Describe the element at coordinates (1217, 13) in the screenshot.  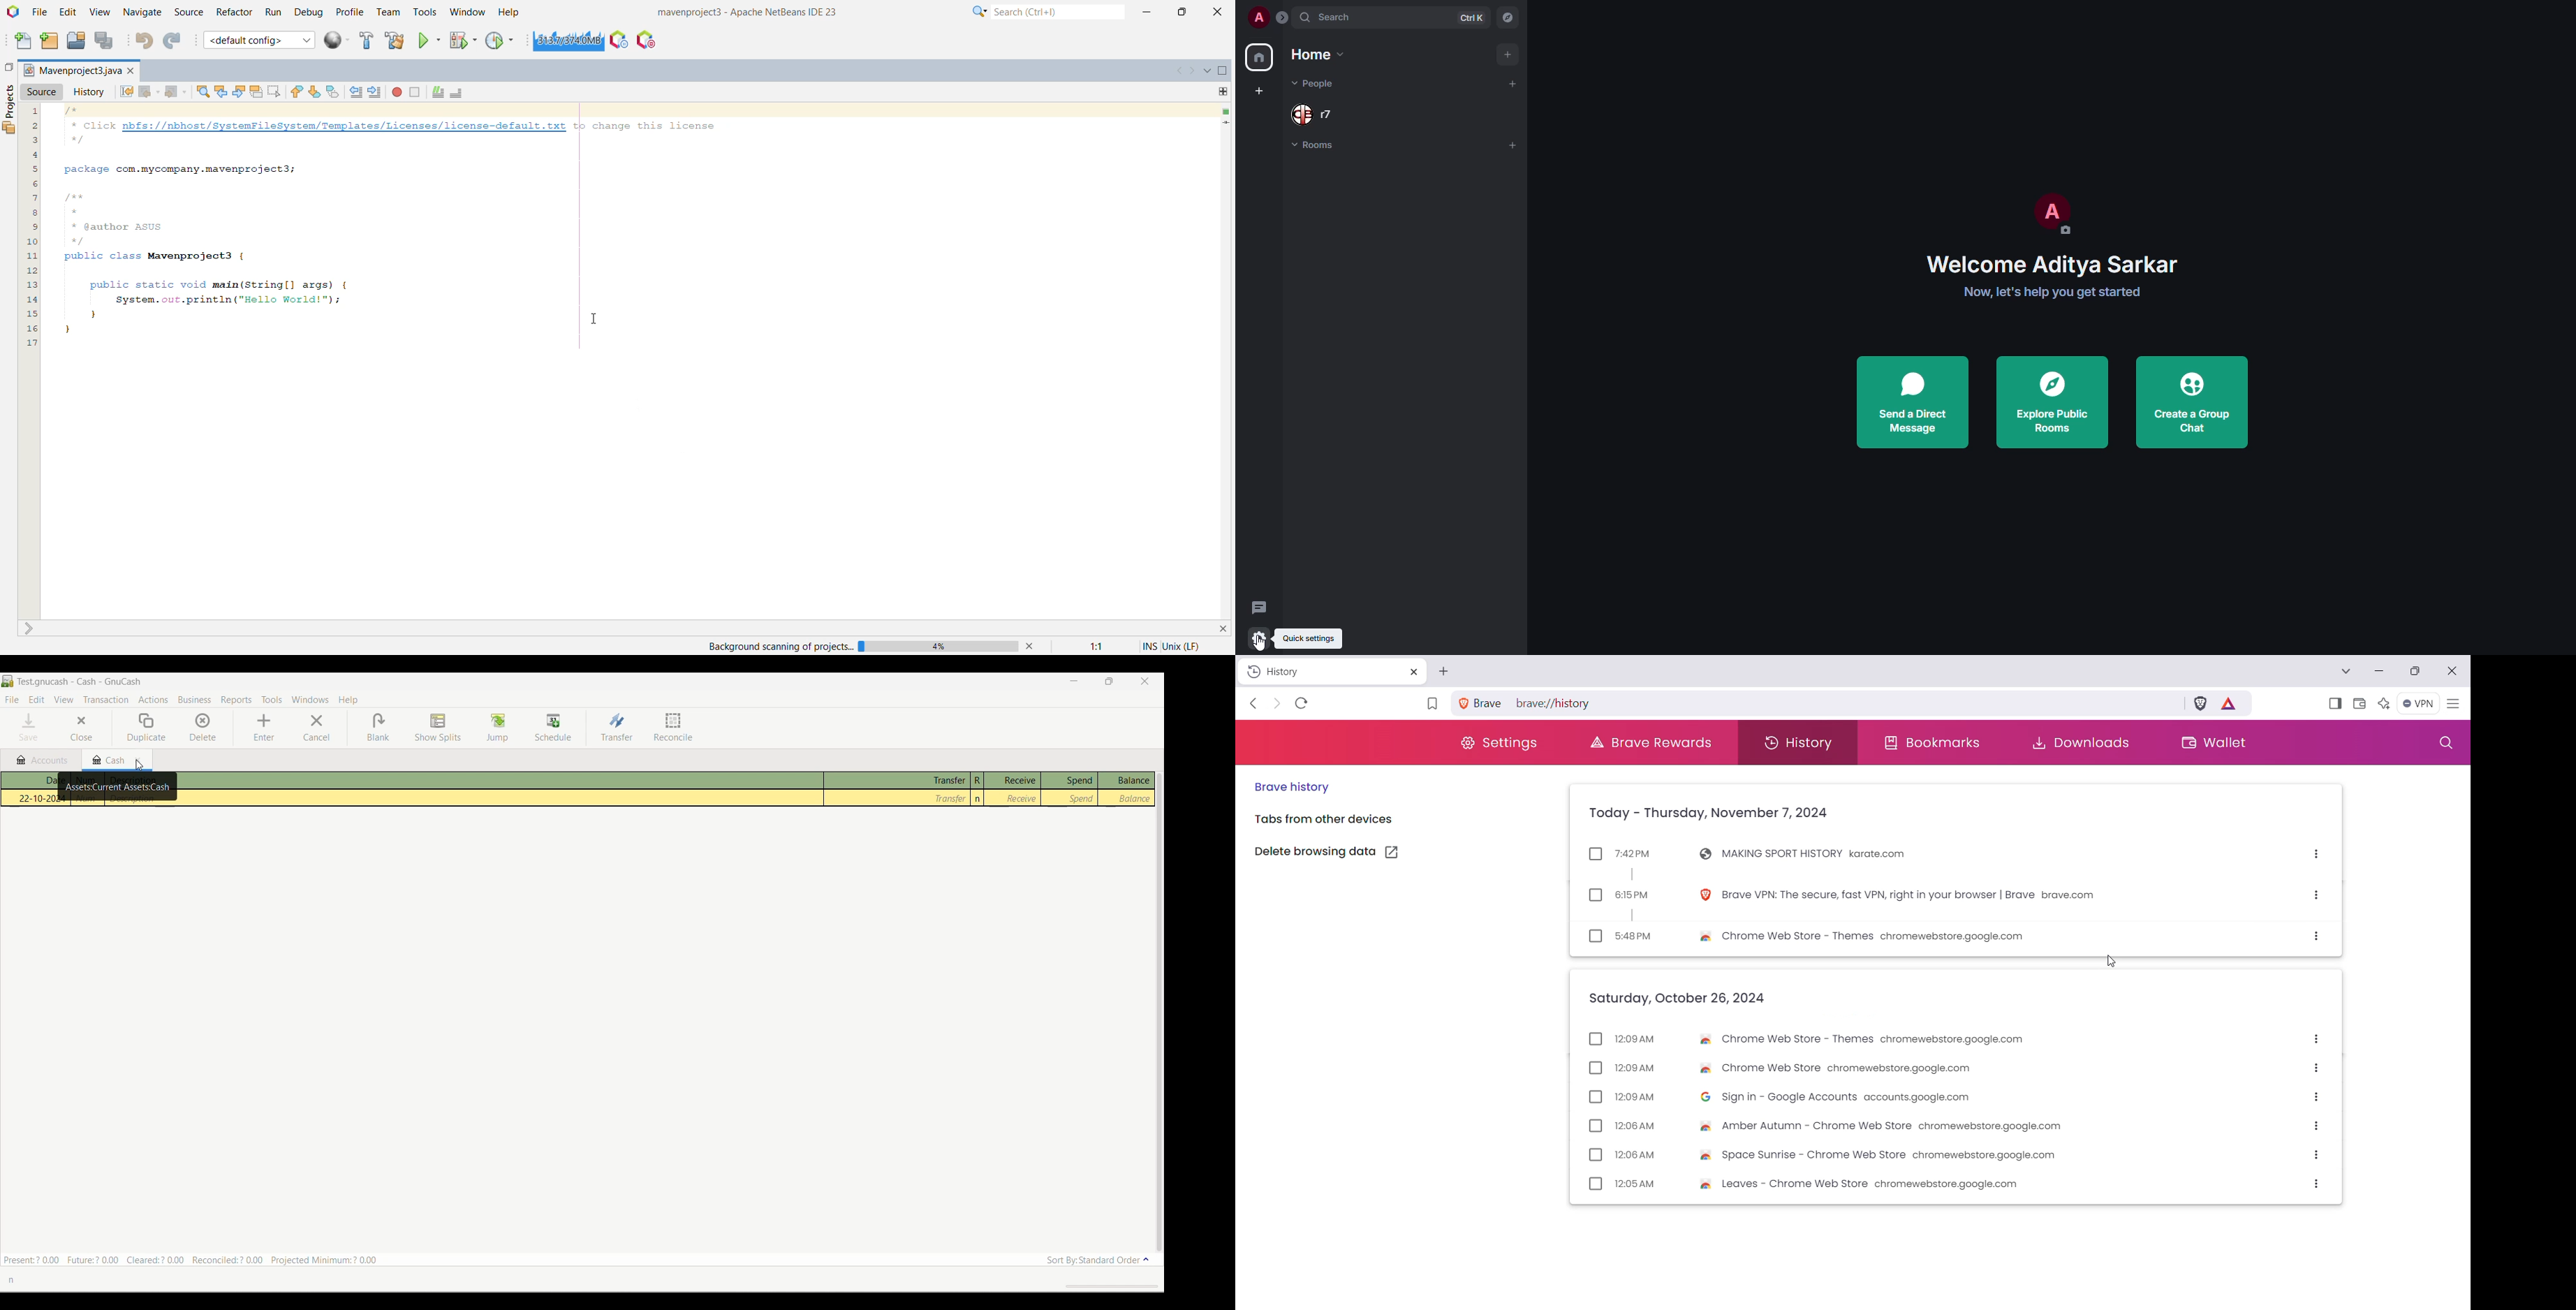
I see `Close` at that location.